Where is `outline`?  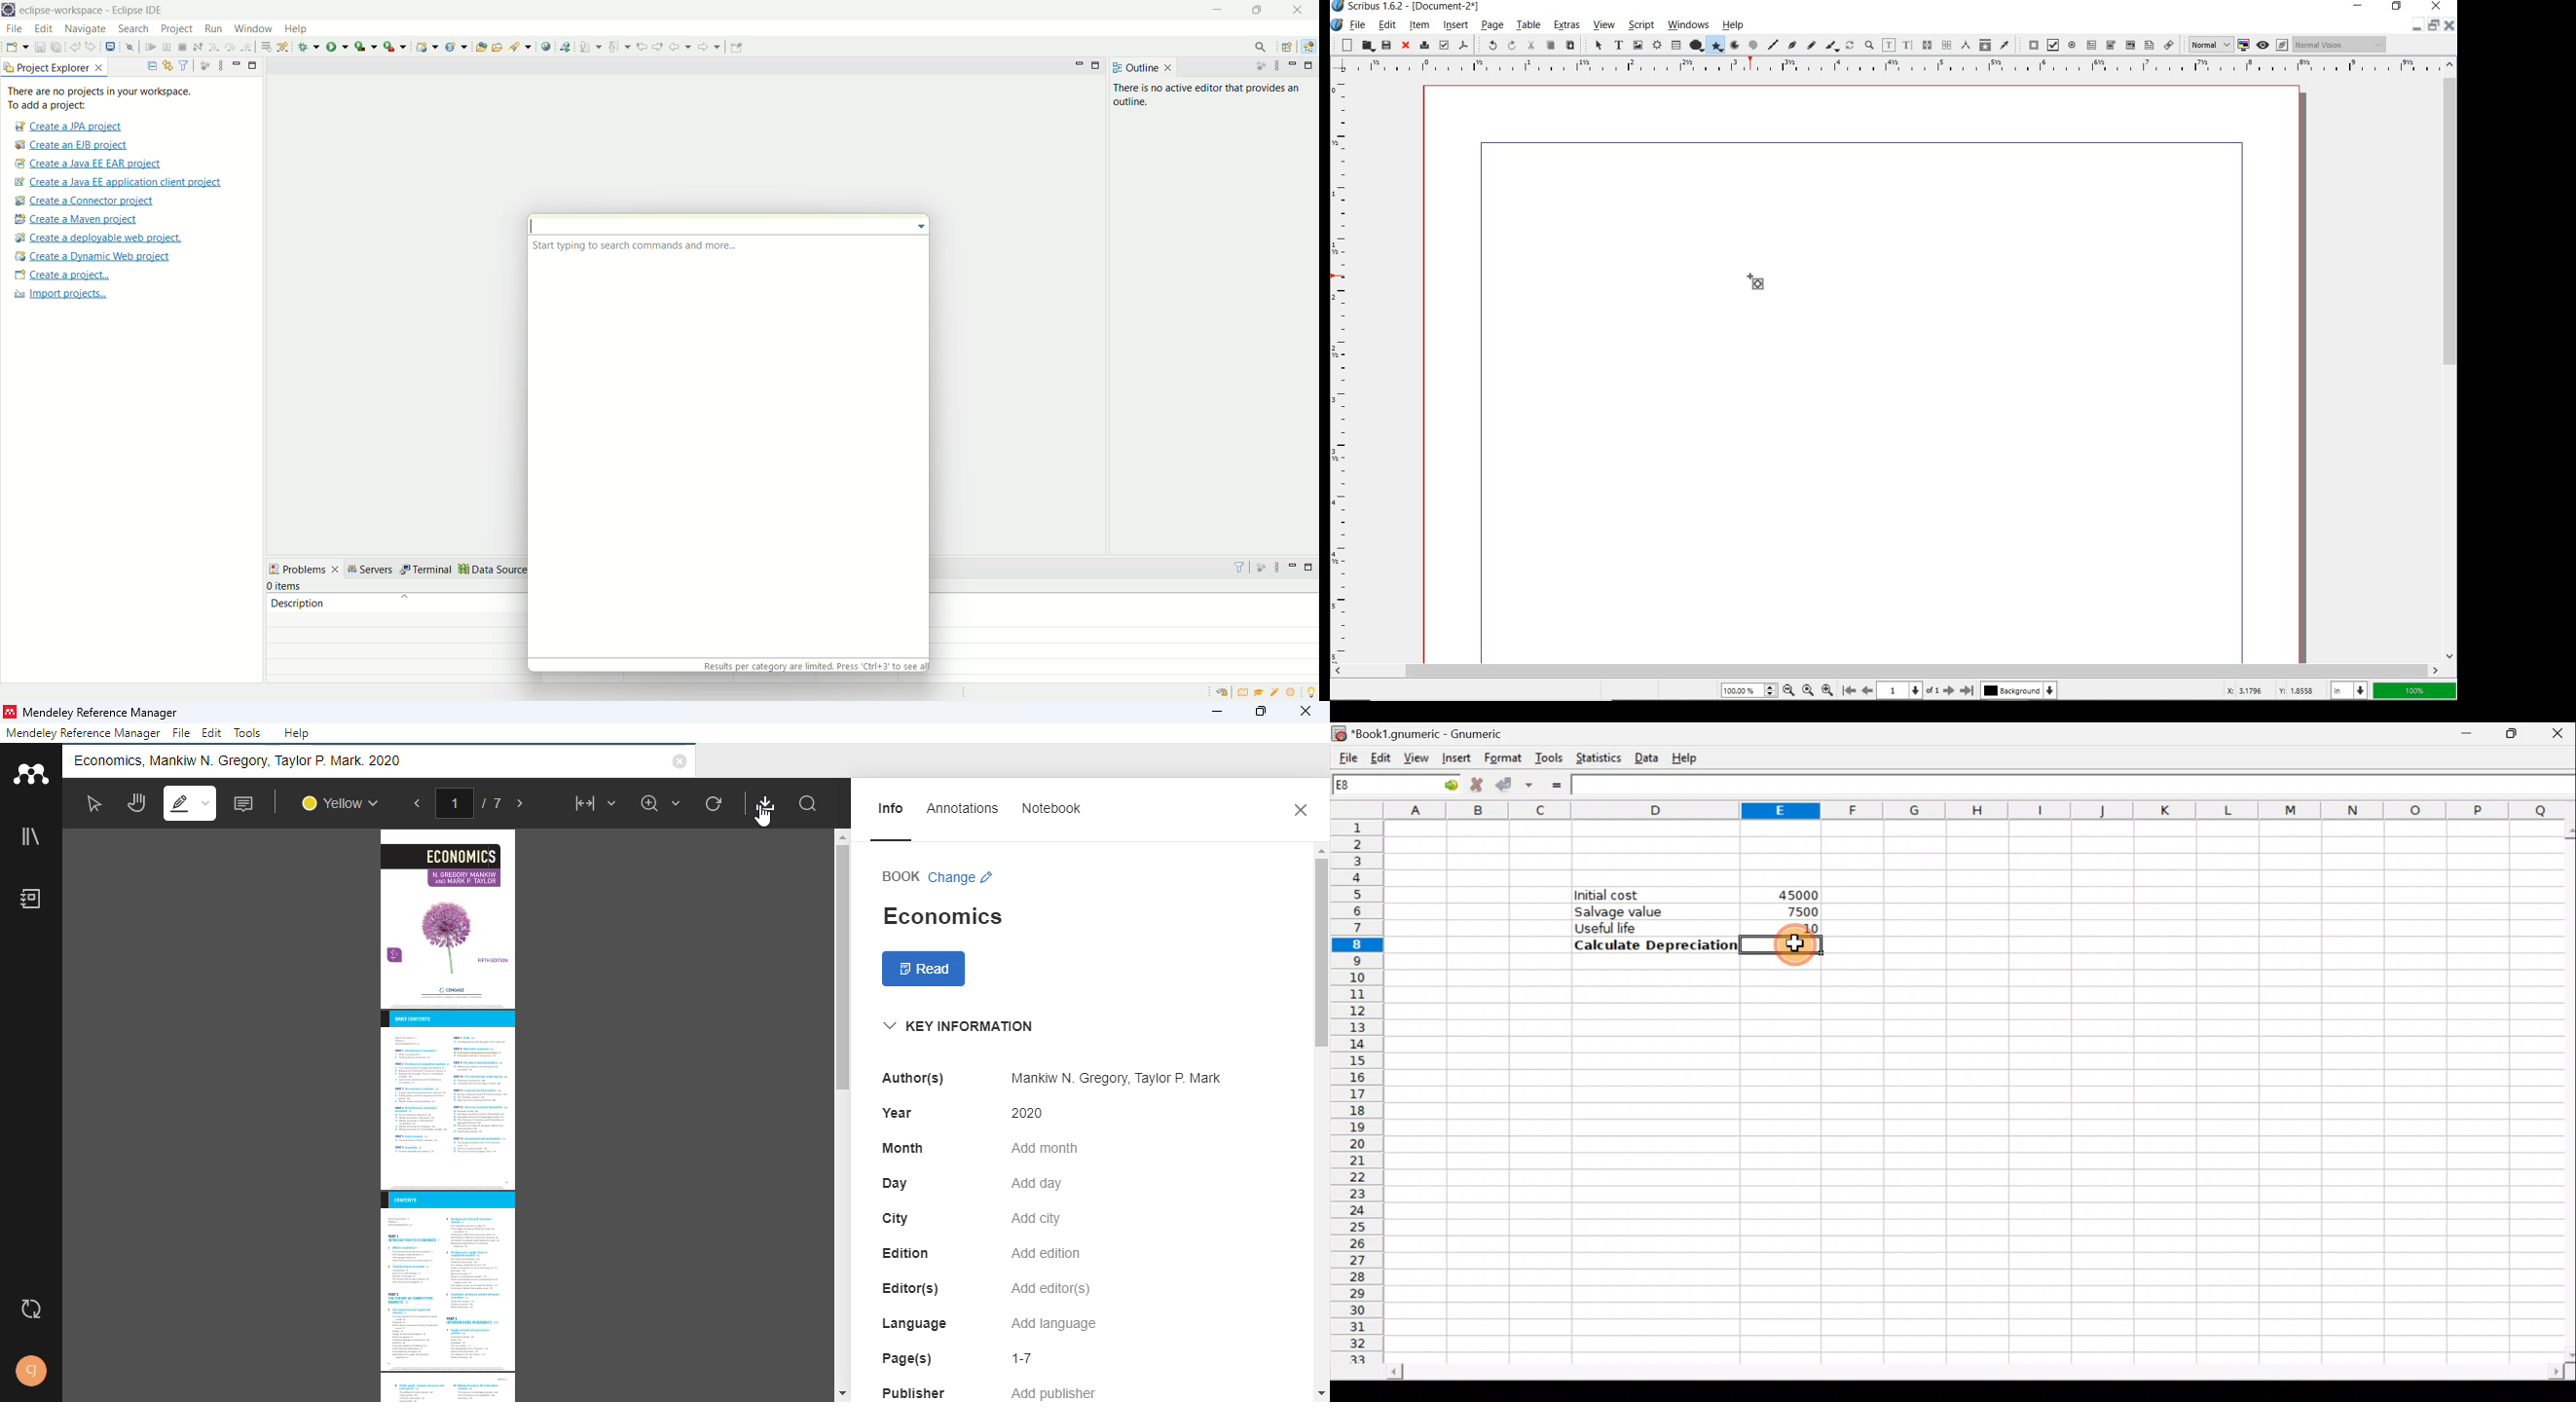 outline is located at coordinates (1142, 67).